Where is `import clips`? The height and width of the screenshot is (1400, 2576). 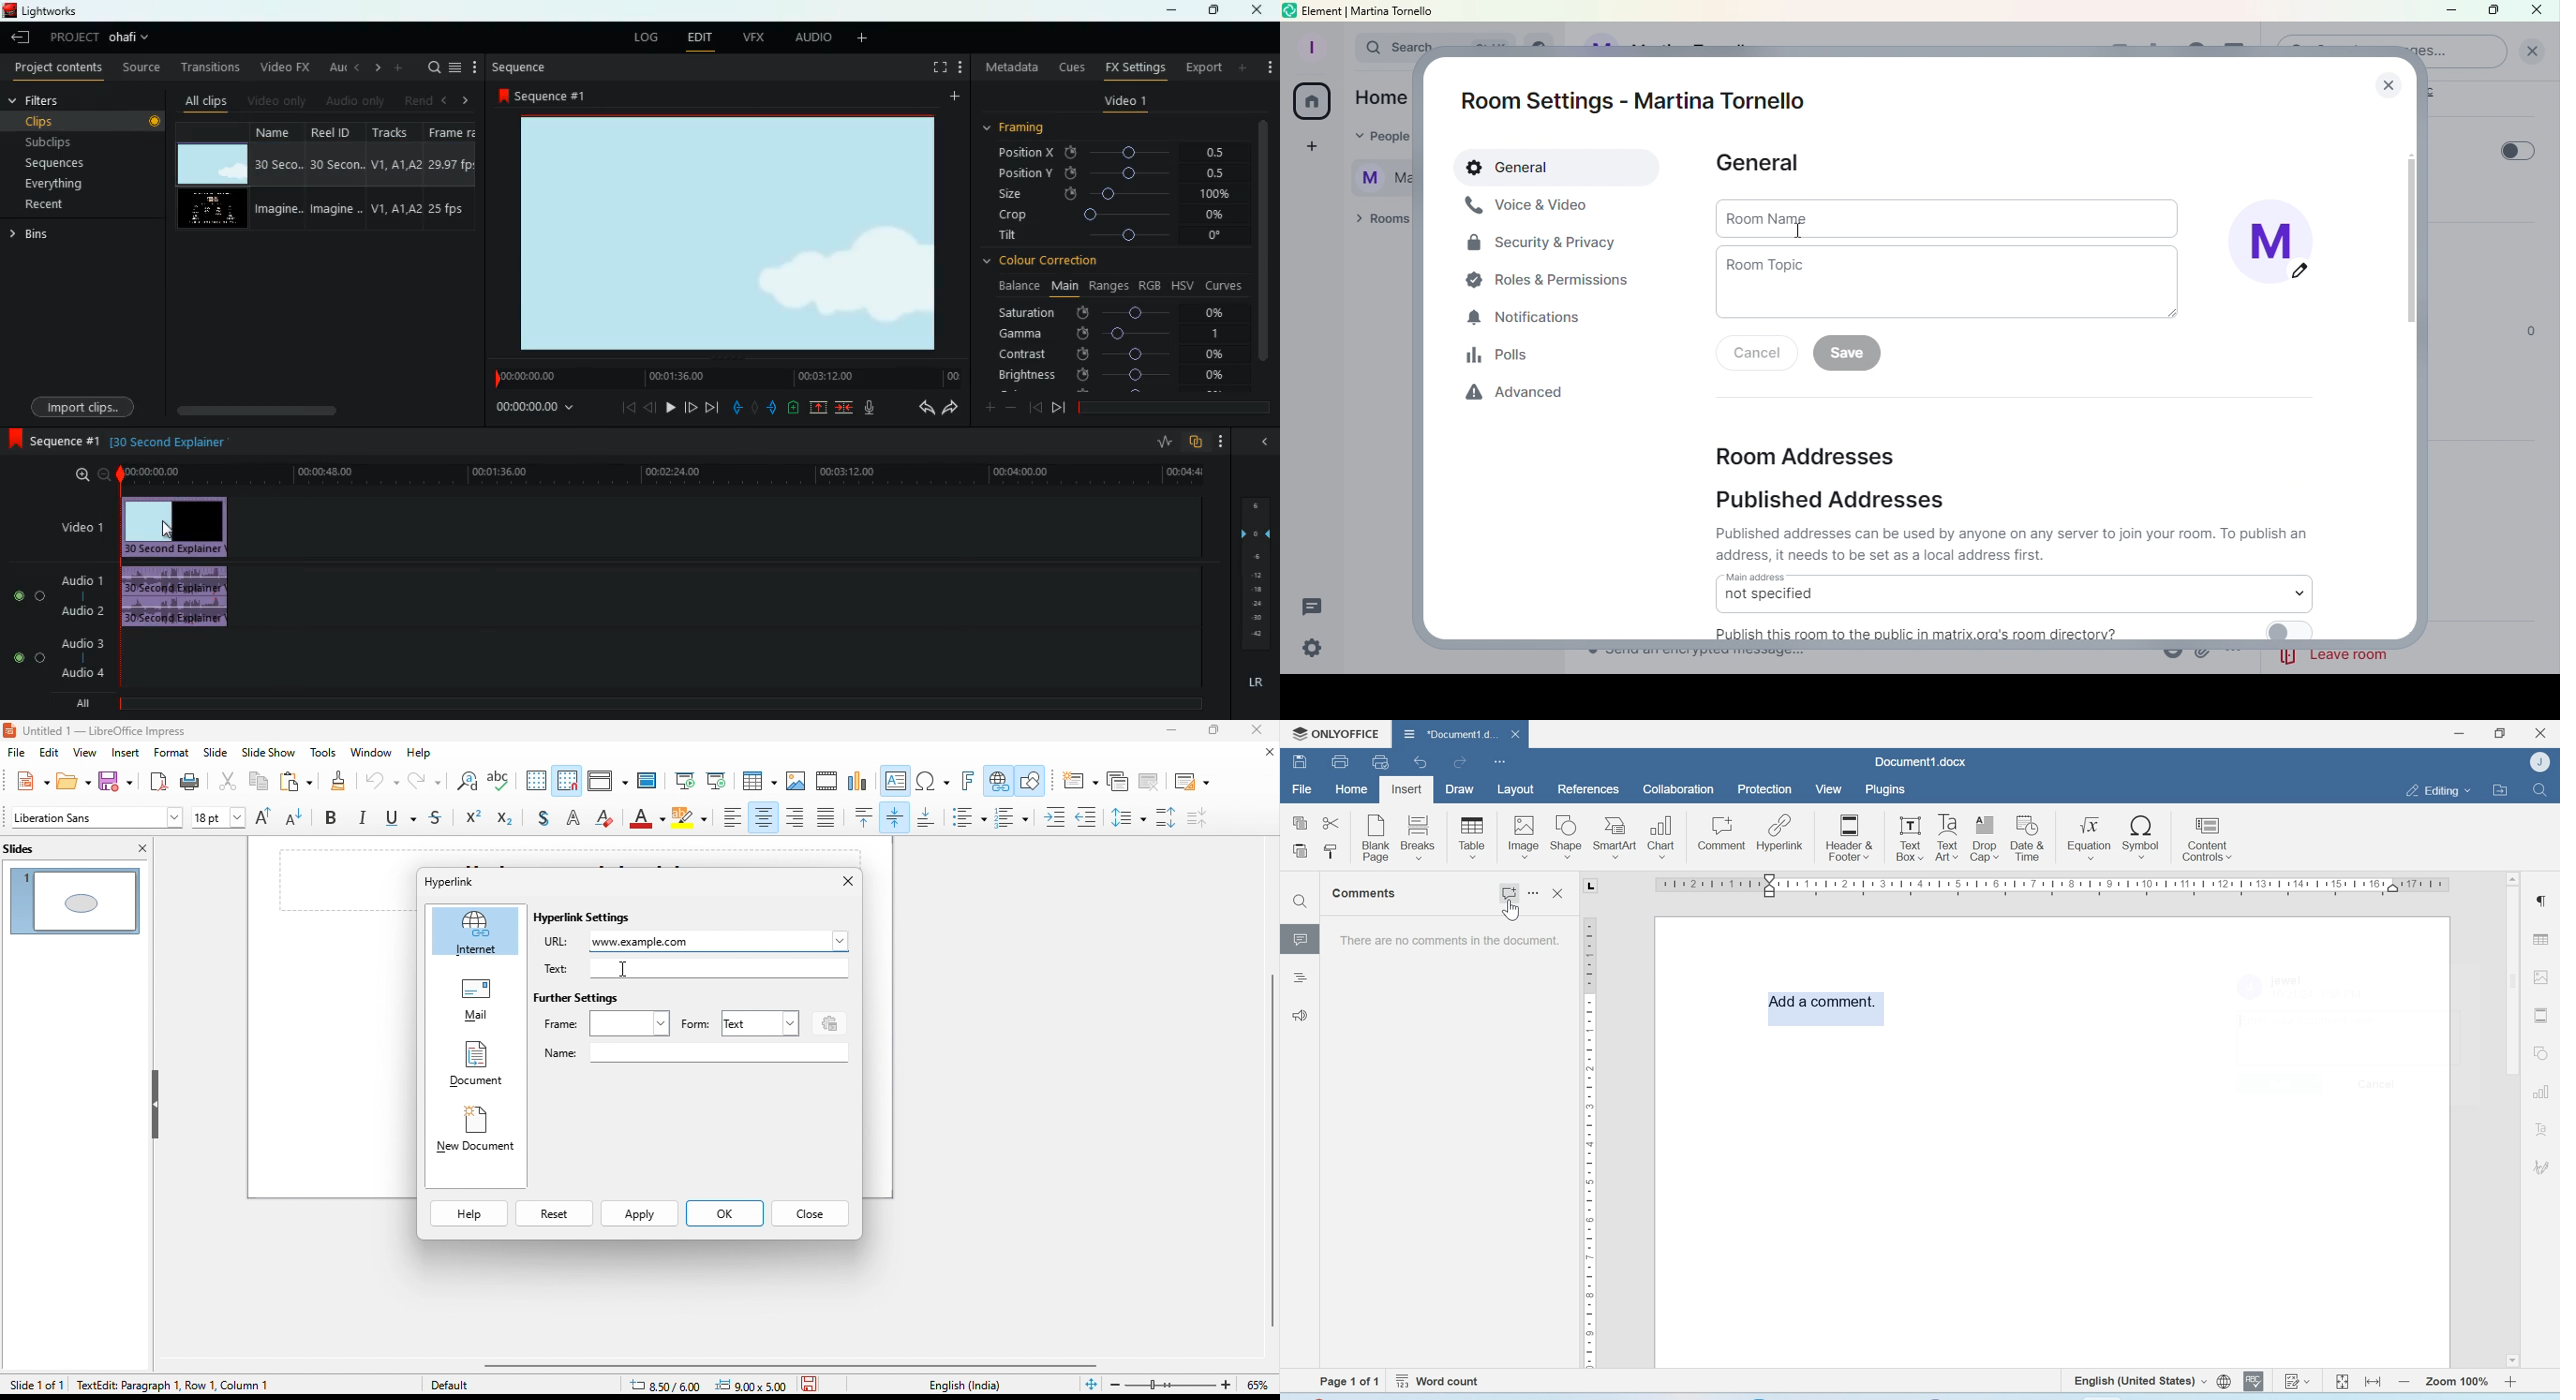 import clips is located at coordinates (86, 404).